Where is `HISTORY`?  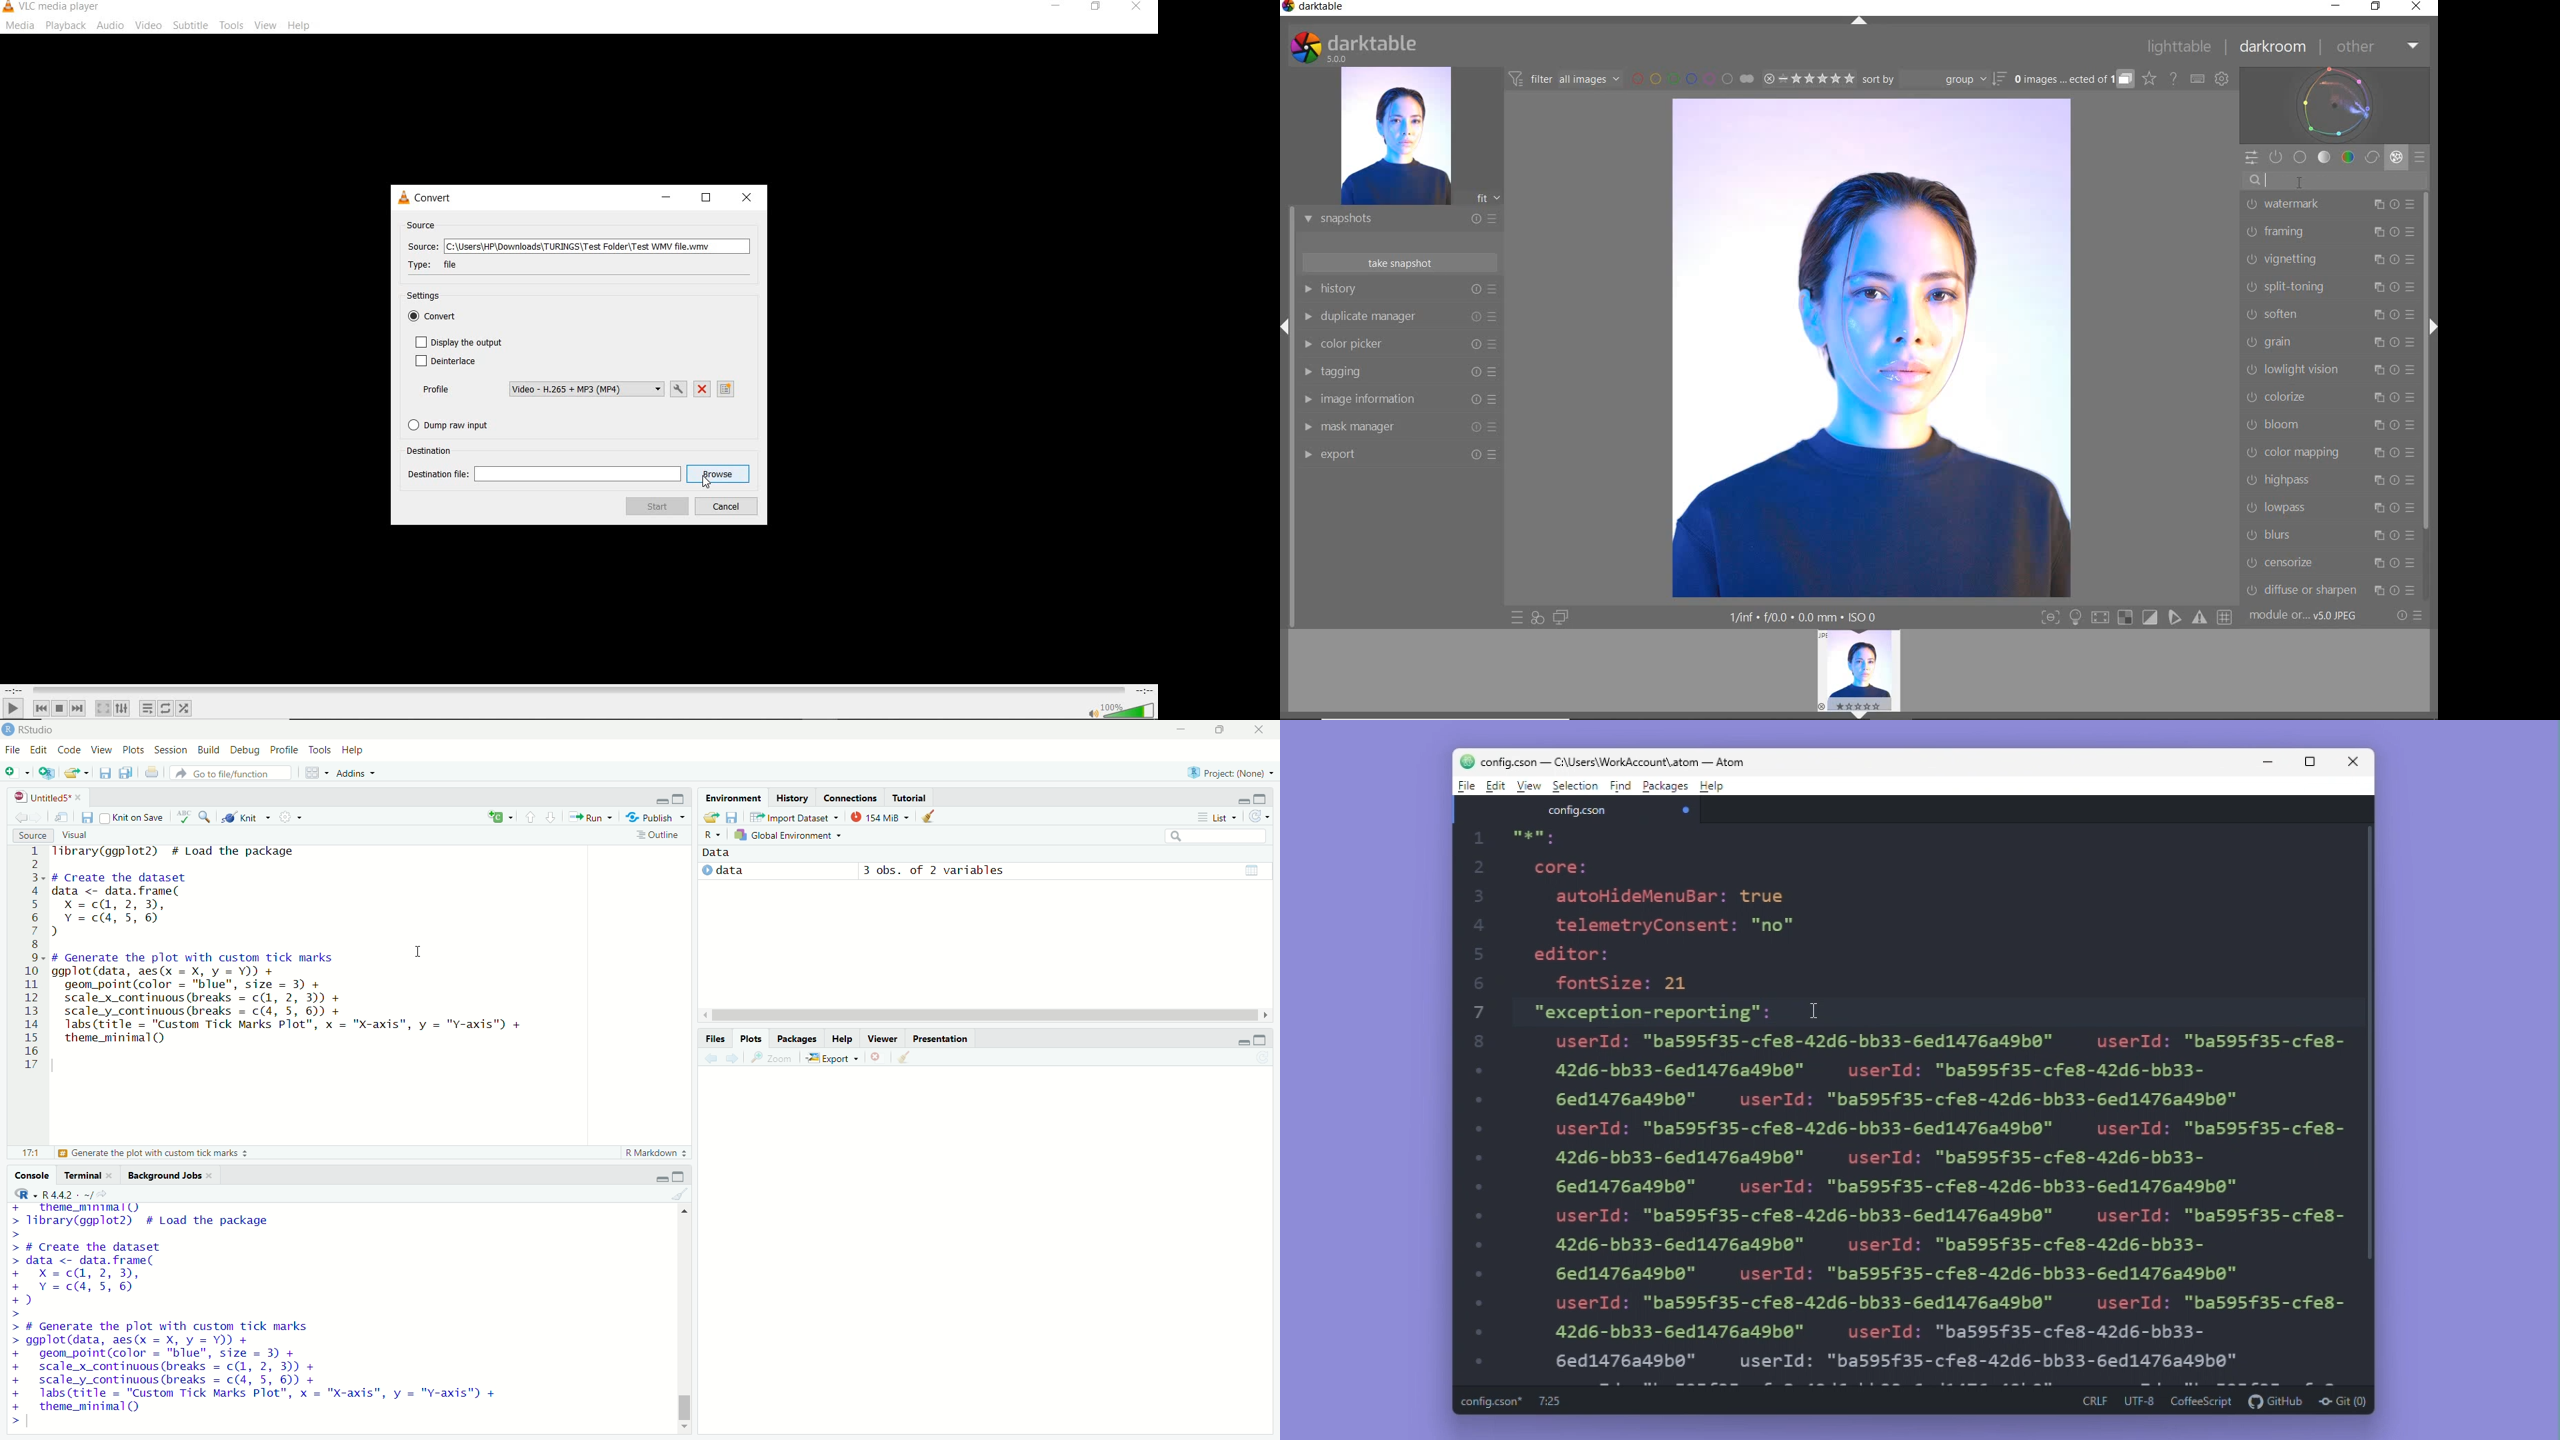 HISTORY is located at coordinates (1401, 292).